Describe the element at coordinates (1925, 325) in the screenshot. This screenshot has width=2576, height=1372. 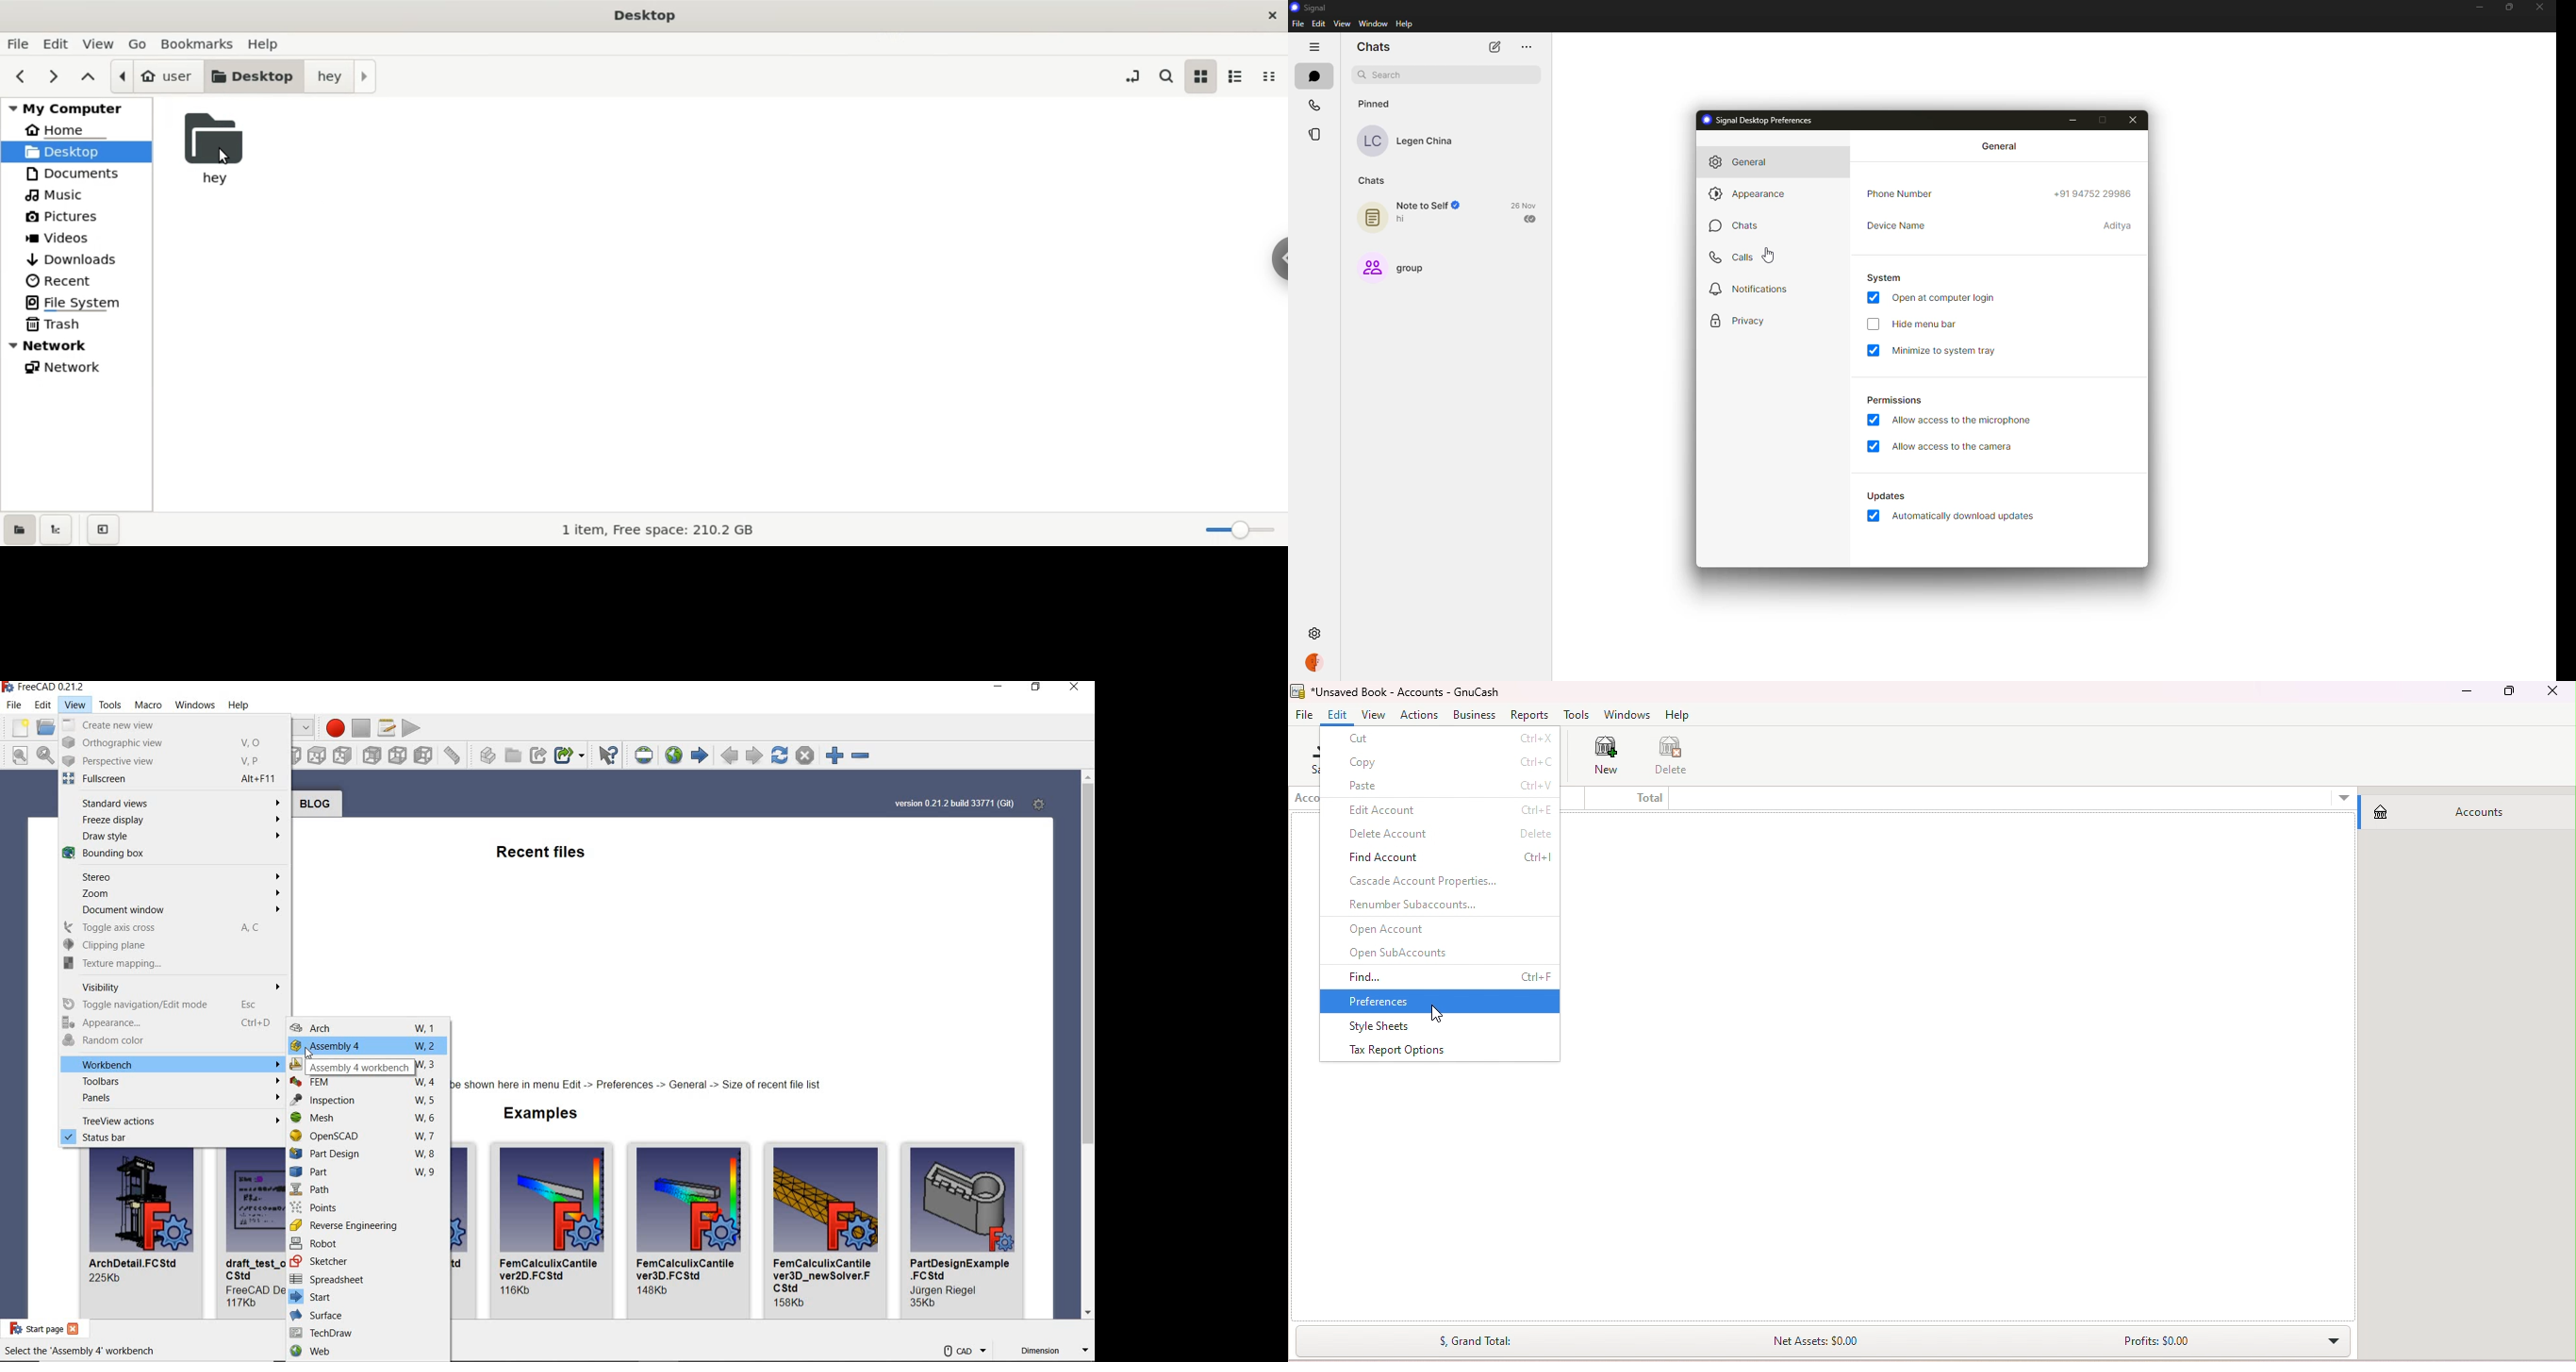
I see `hide menu bar` at that location.